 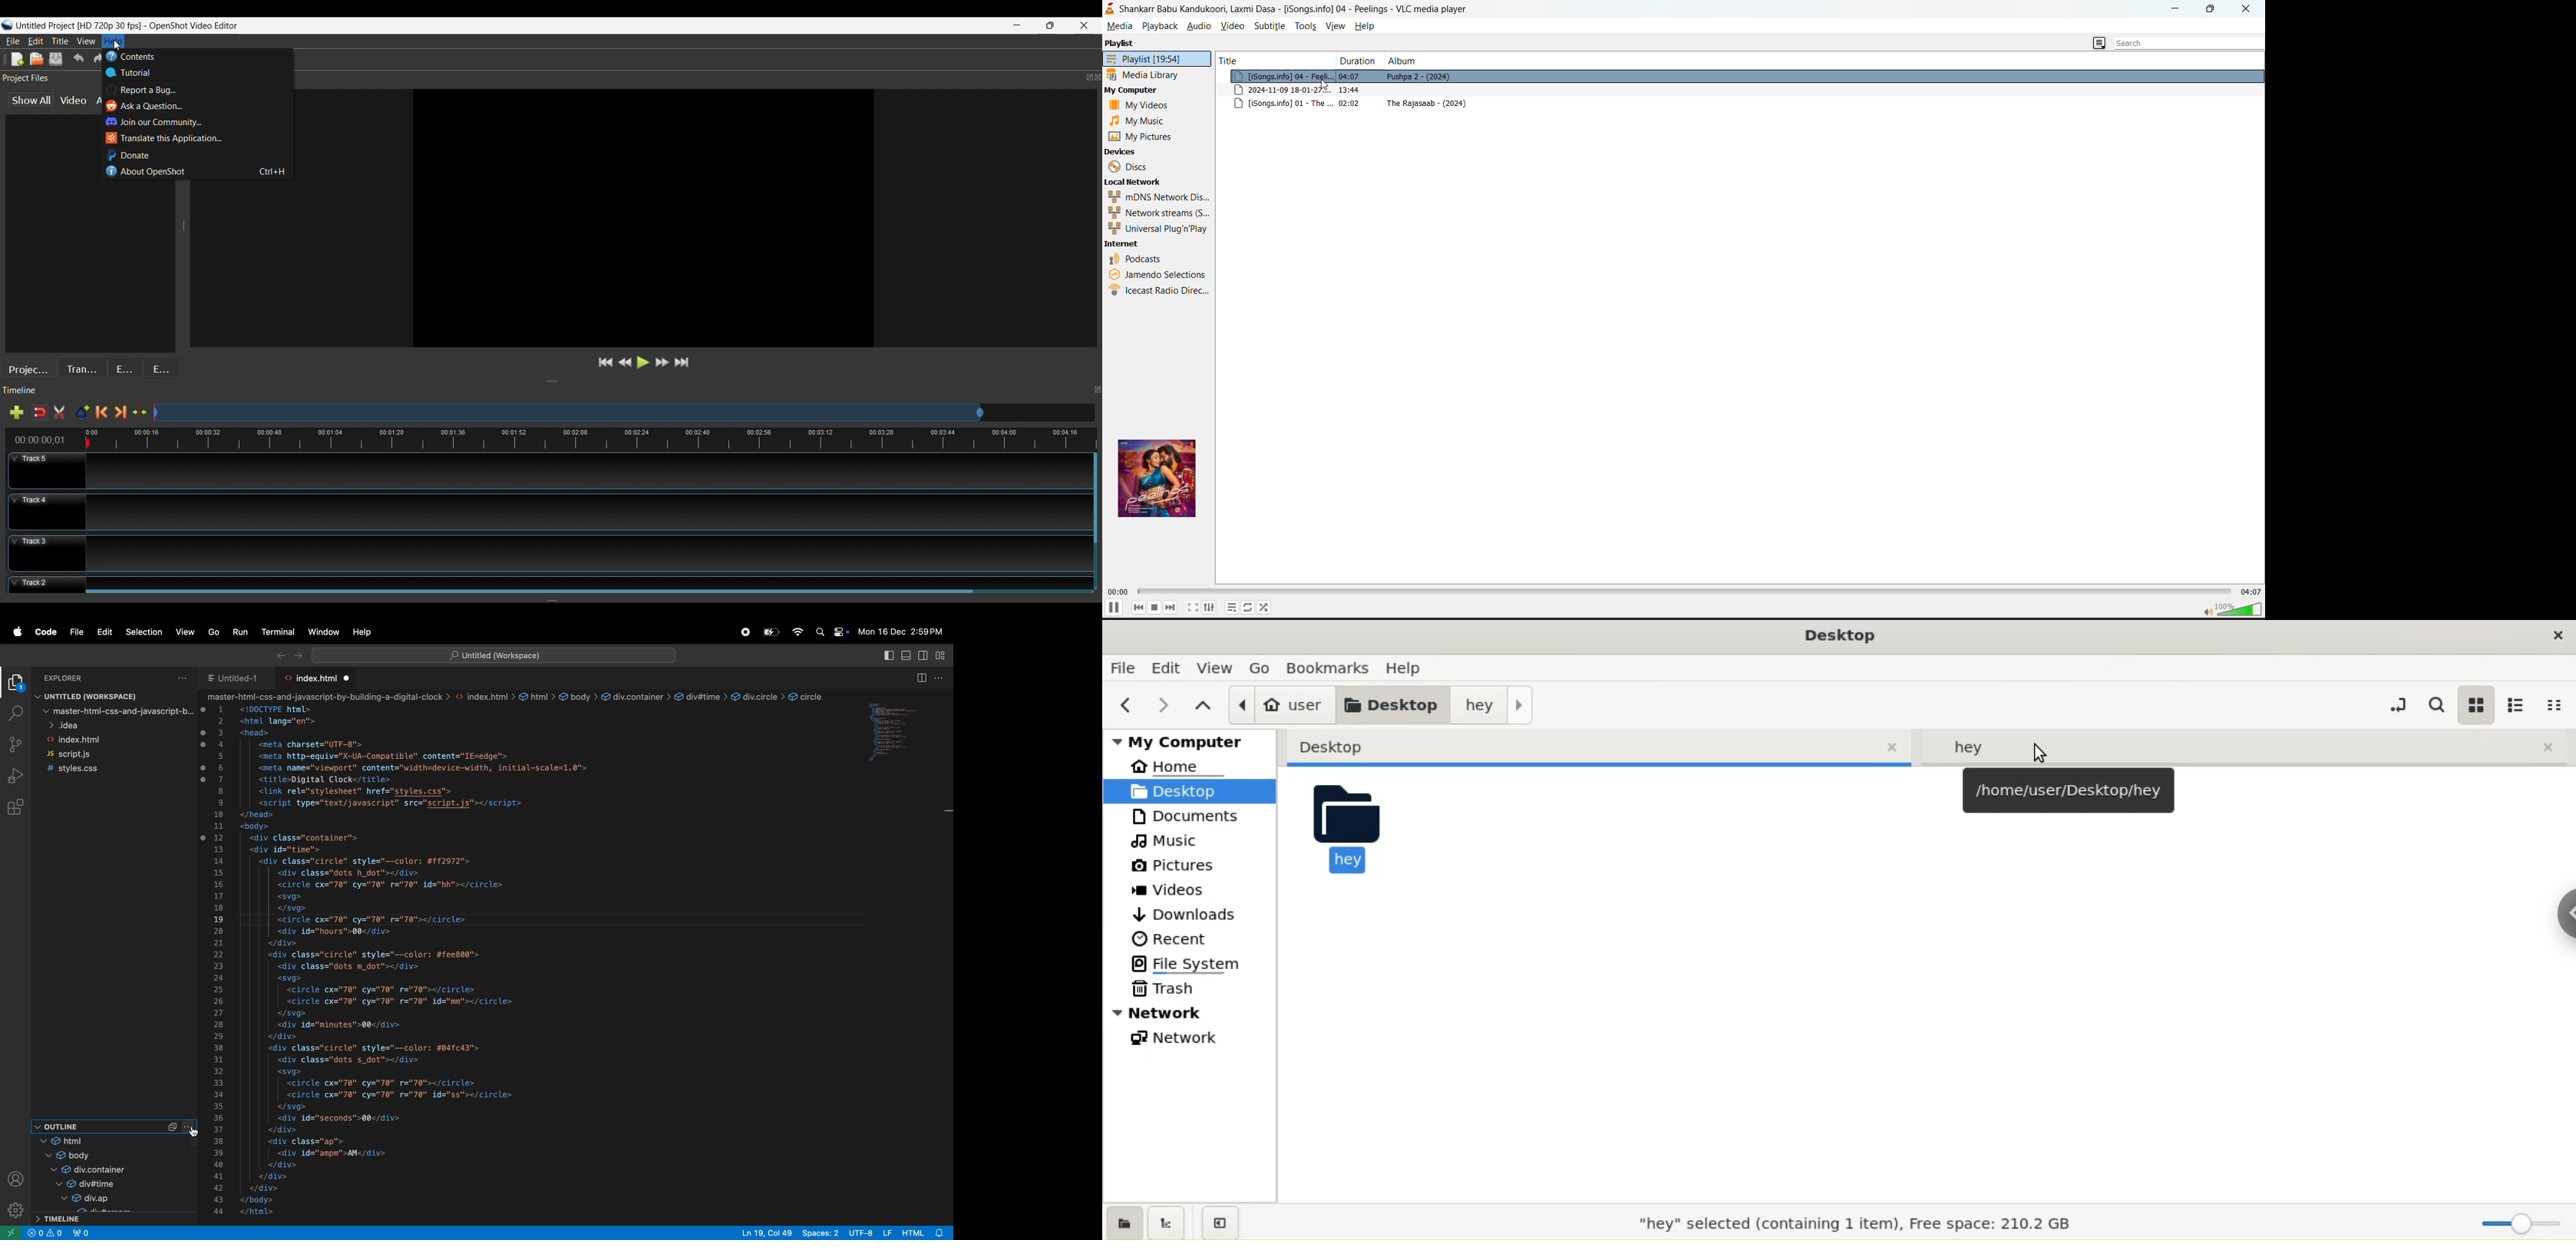 I want to click on search, so click(x=2436, y=705).